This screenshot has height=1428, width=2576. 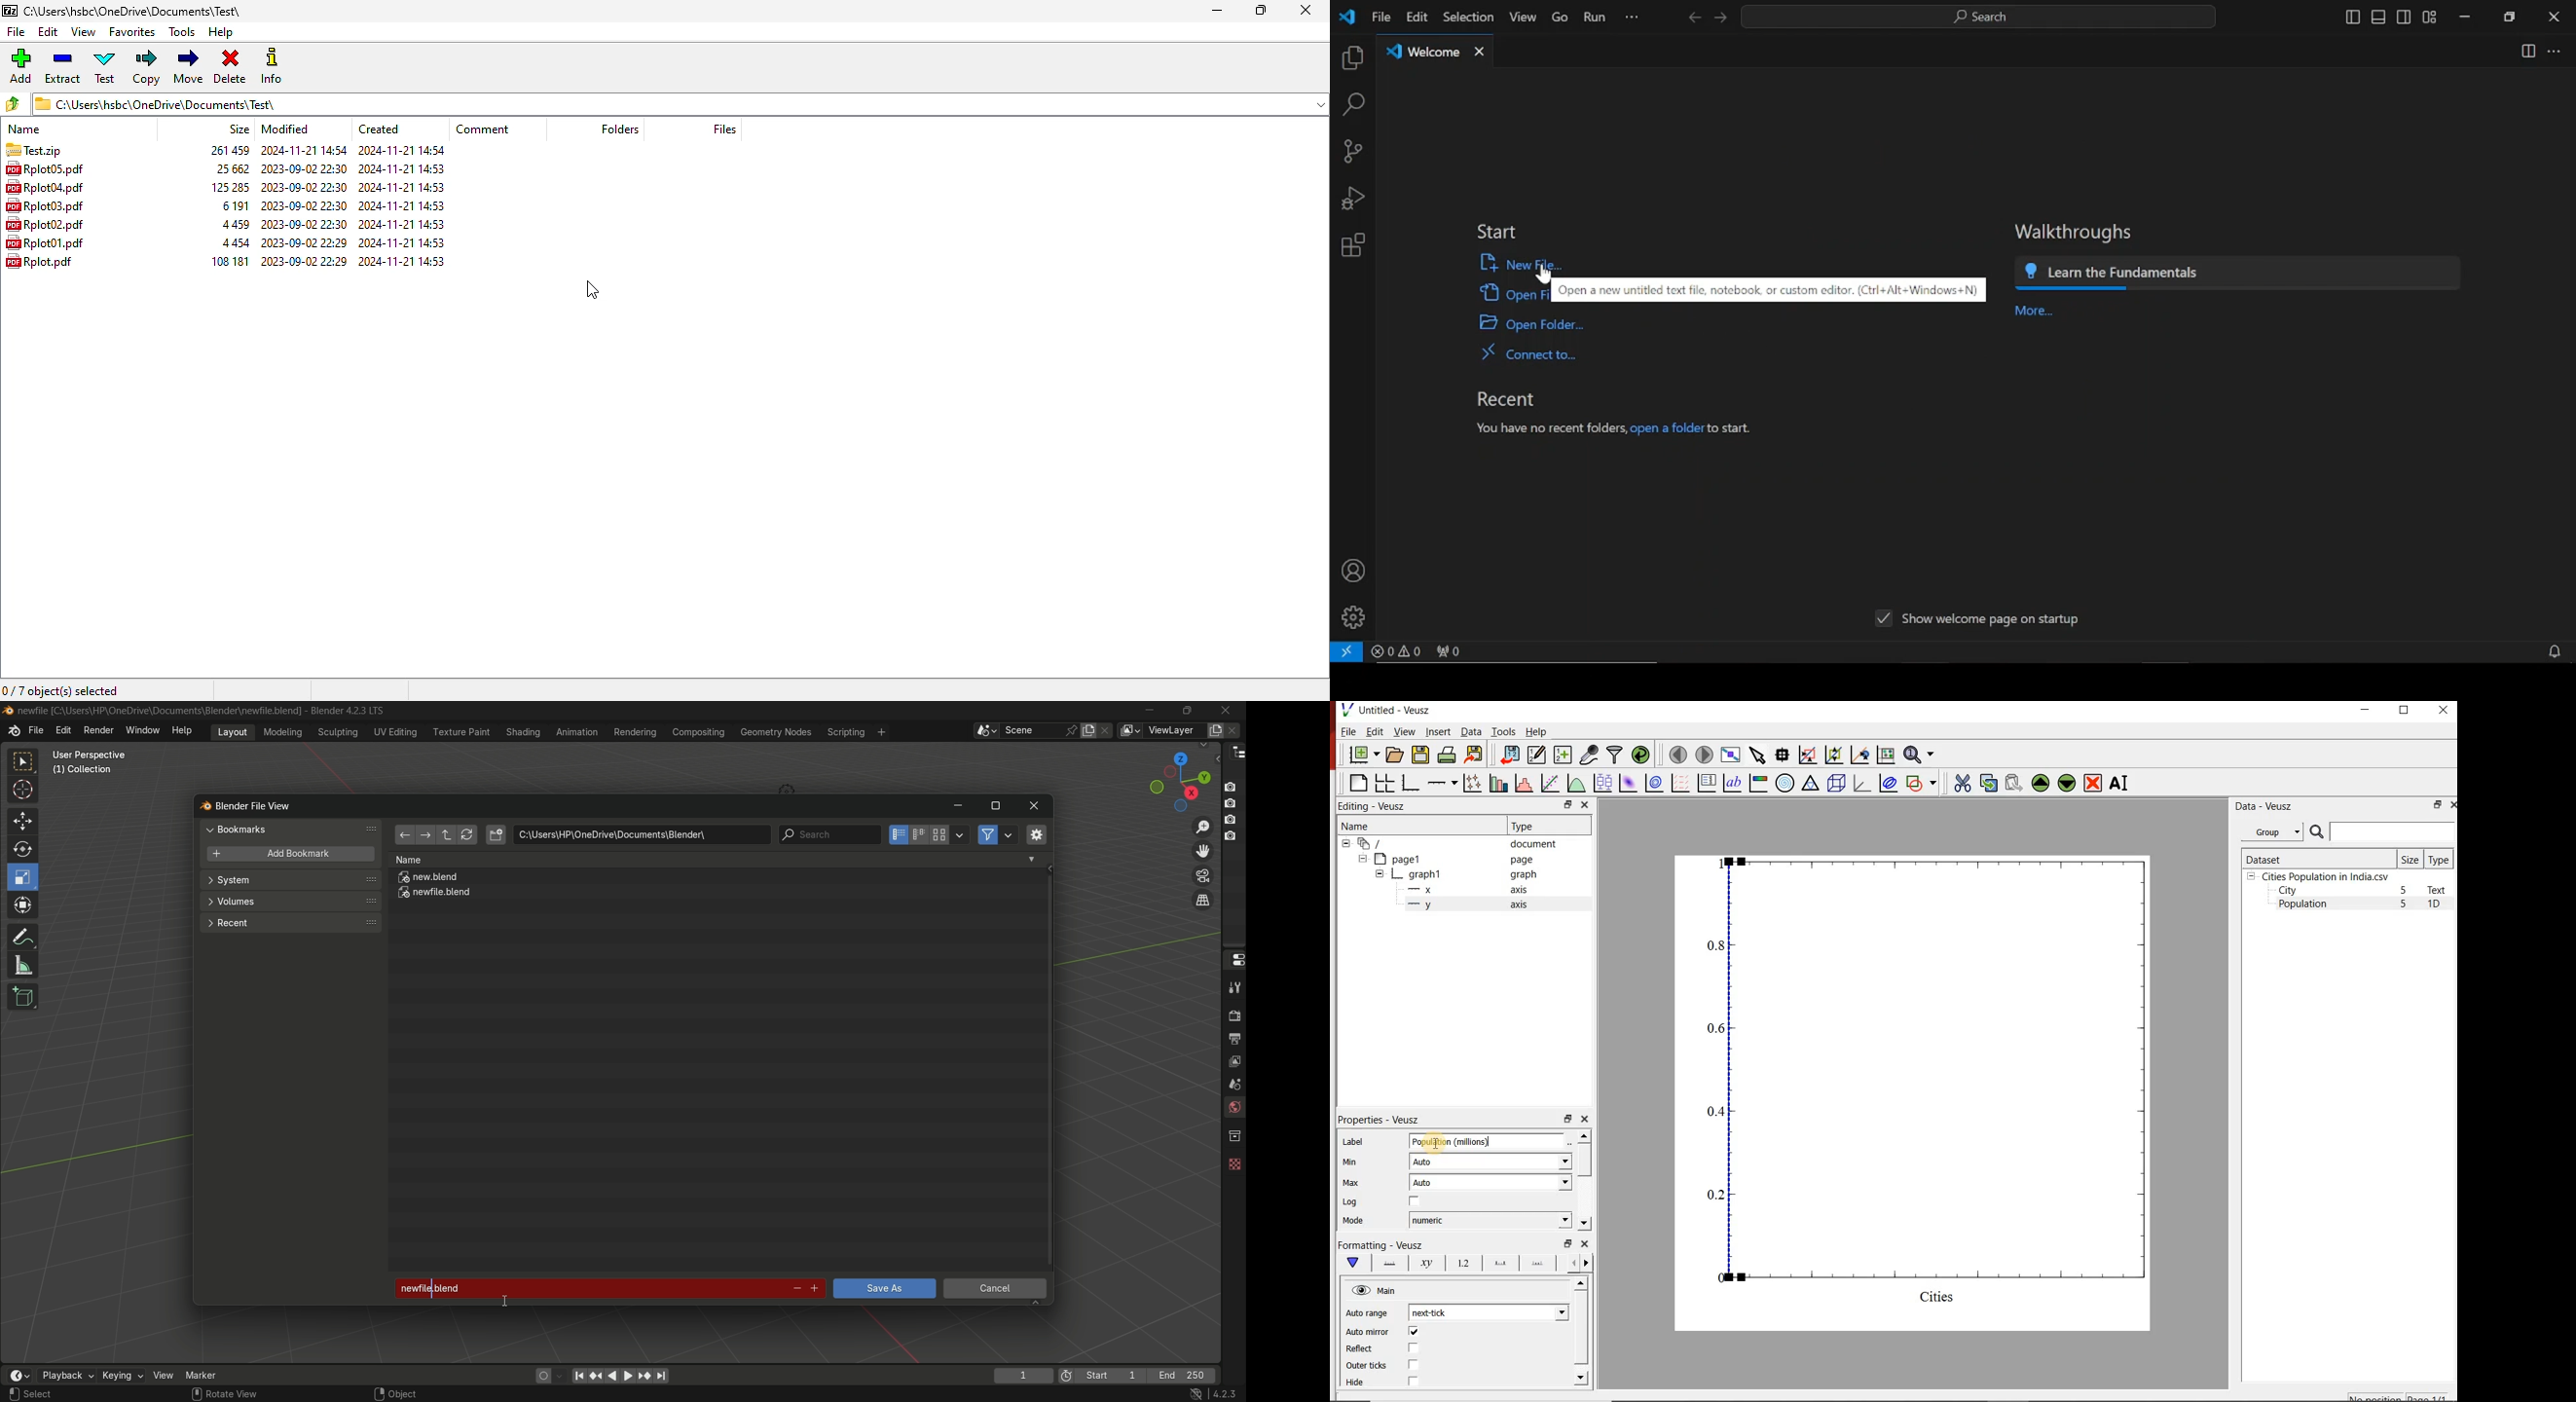 I want to click on filter files, so click(x=987, y=835).